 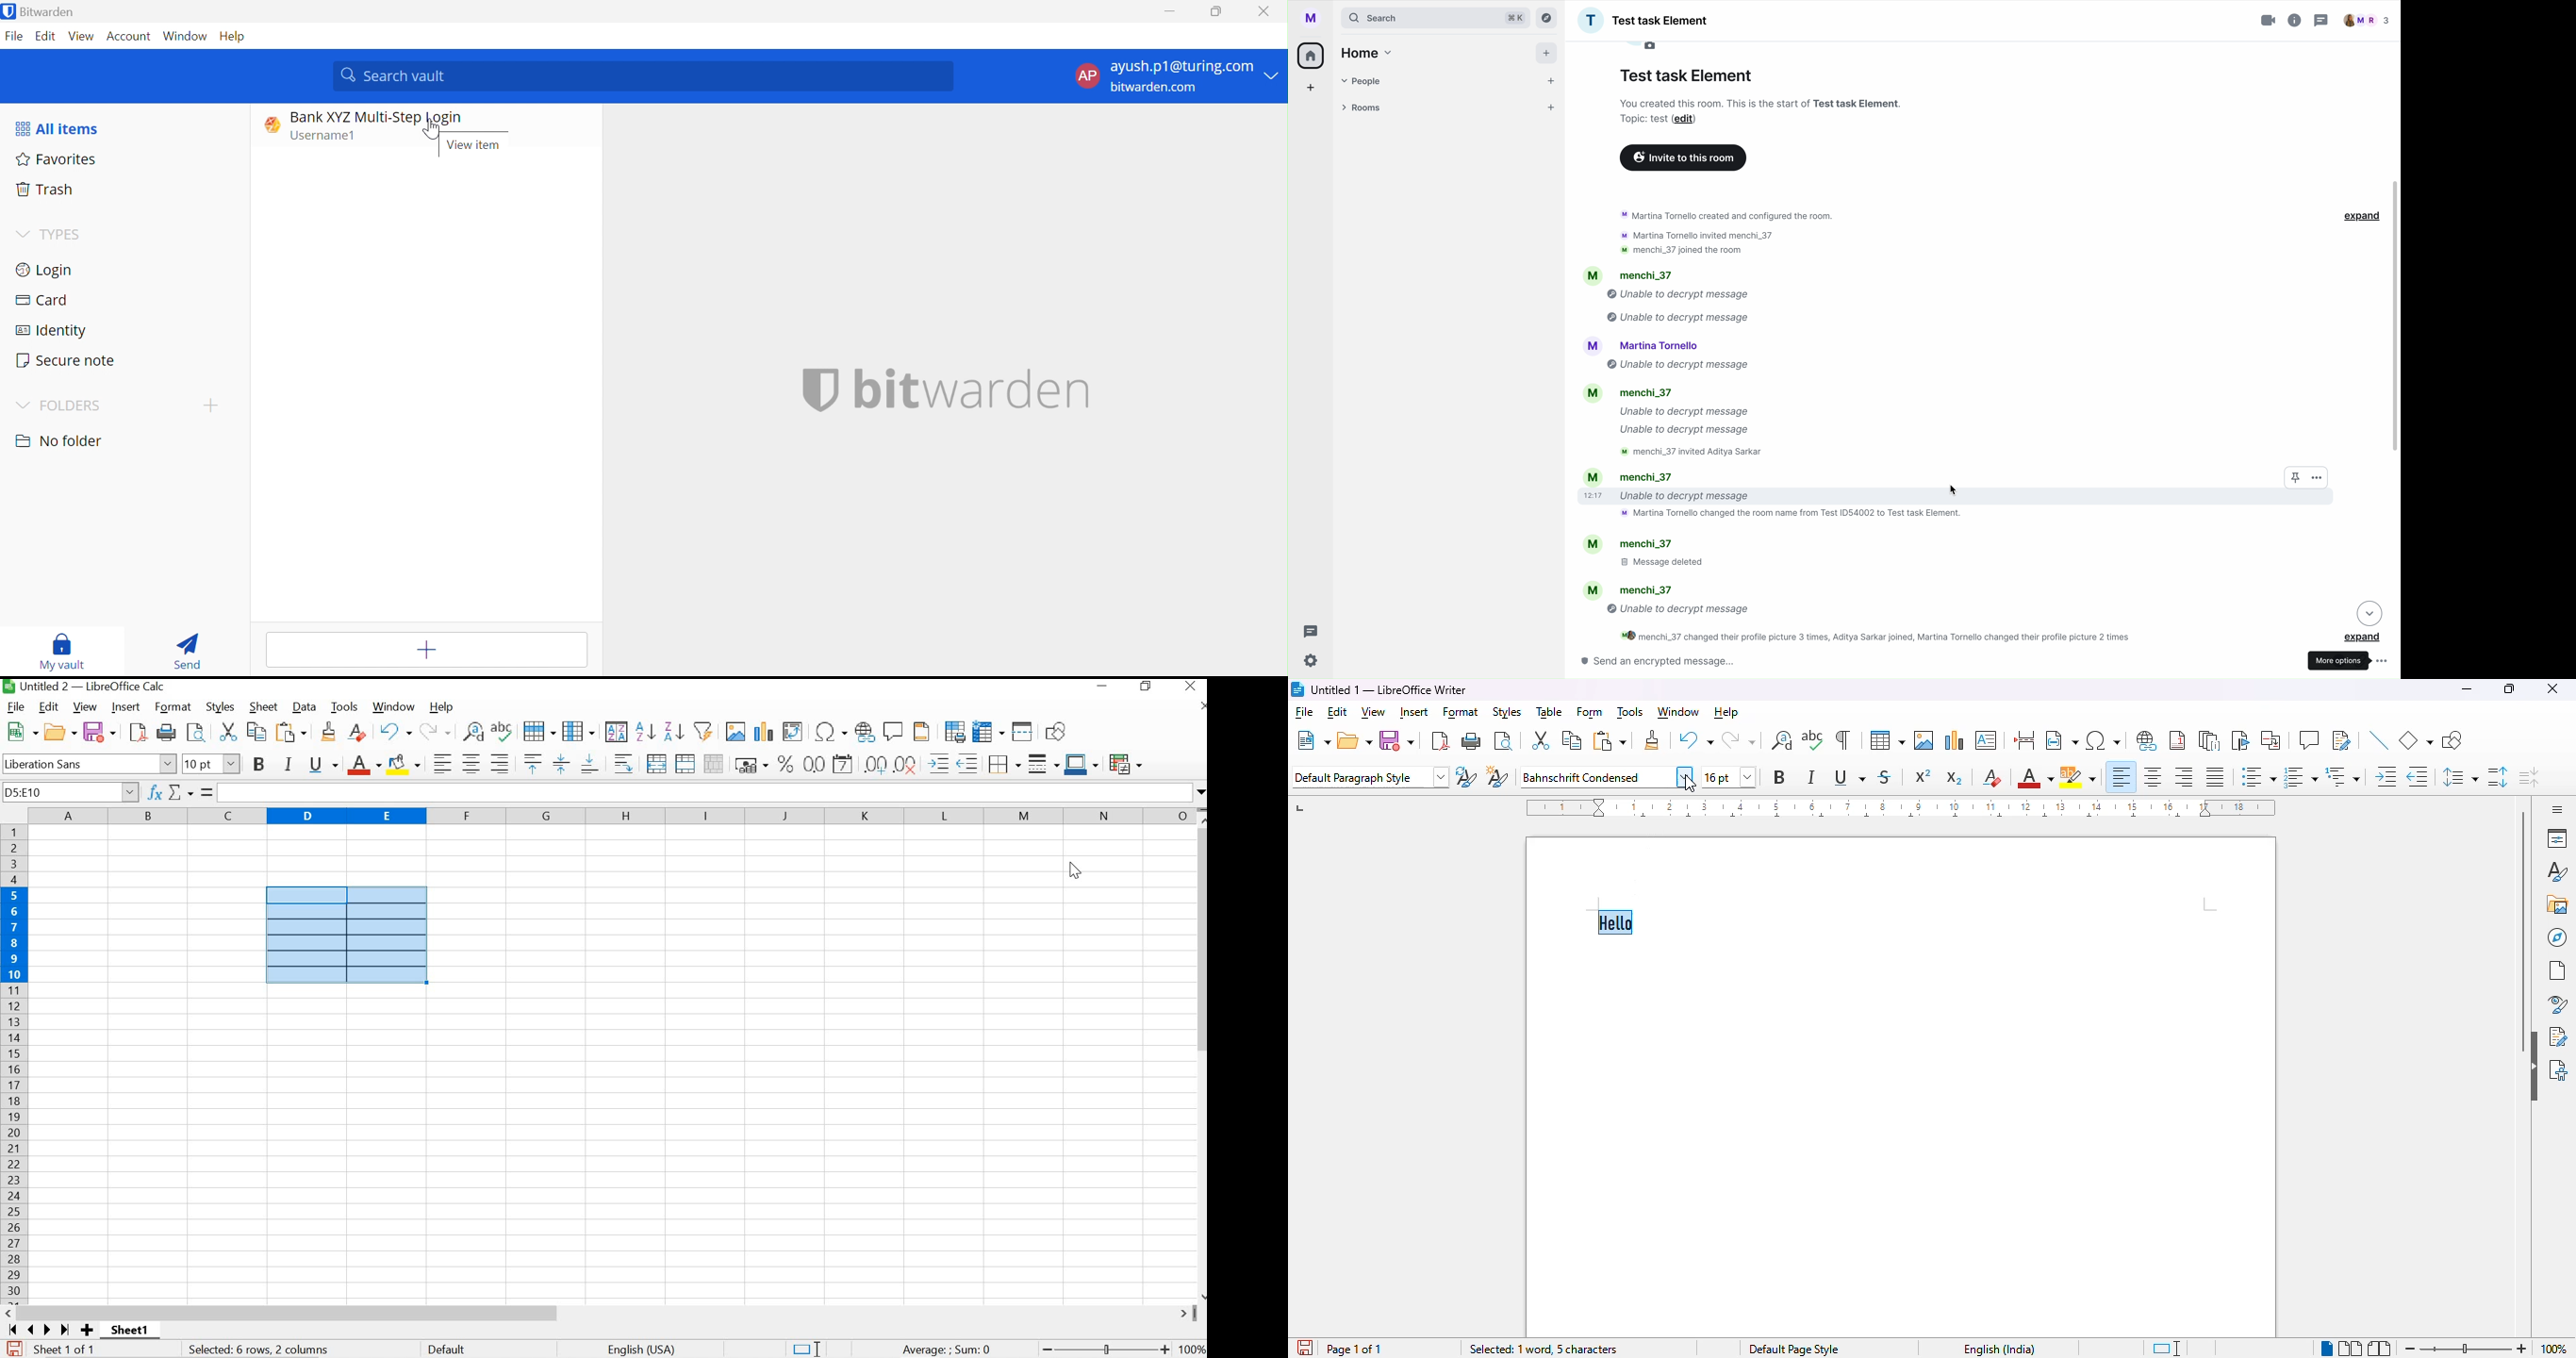 What do you see at coordinates (1374, 713) in the screenshot?
I see `view` at bounding box center [1374, 713].